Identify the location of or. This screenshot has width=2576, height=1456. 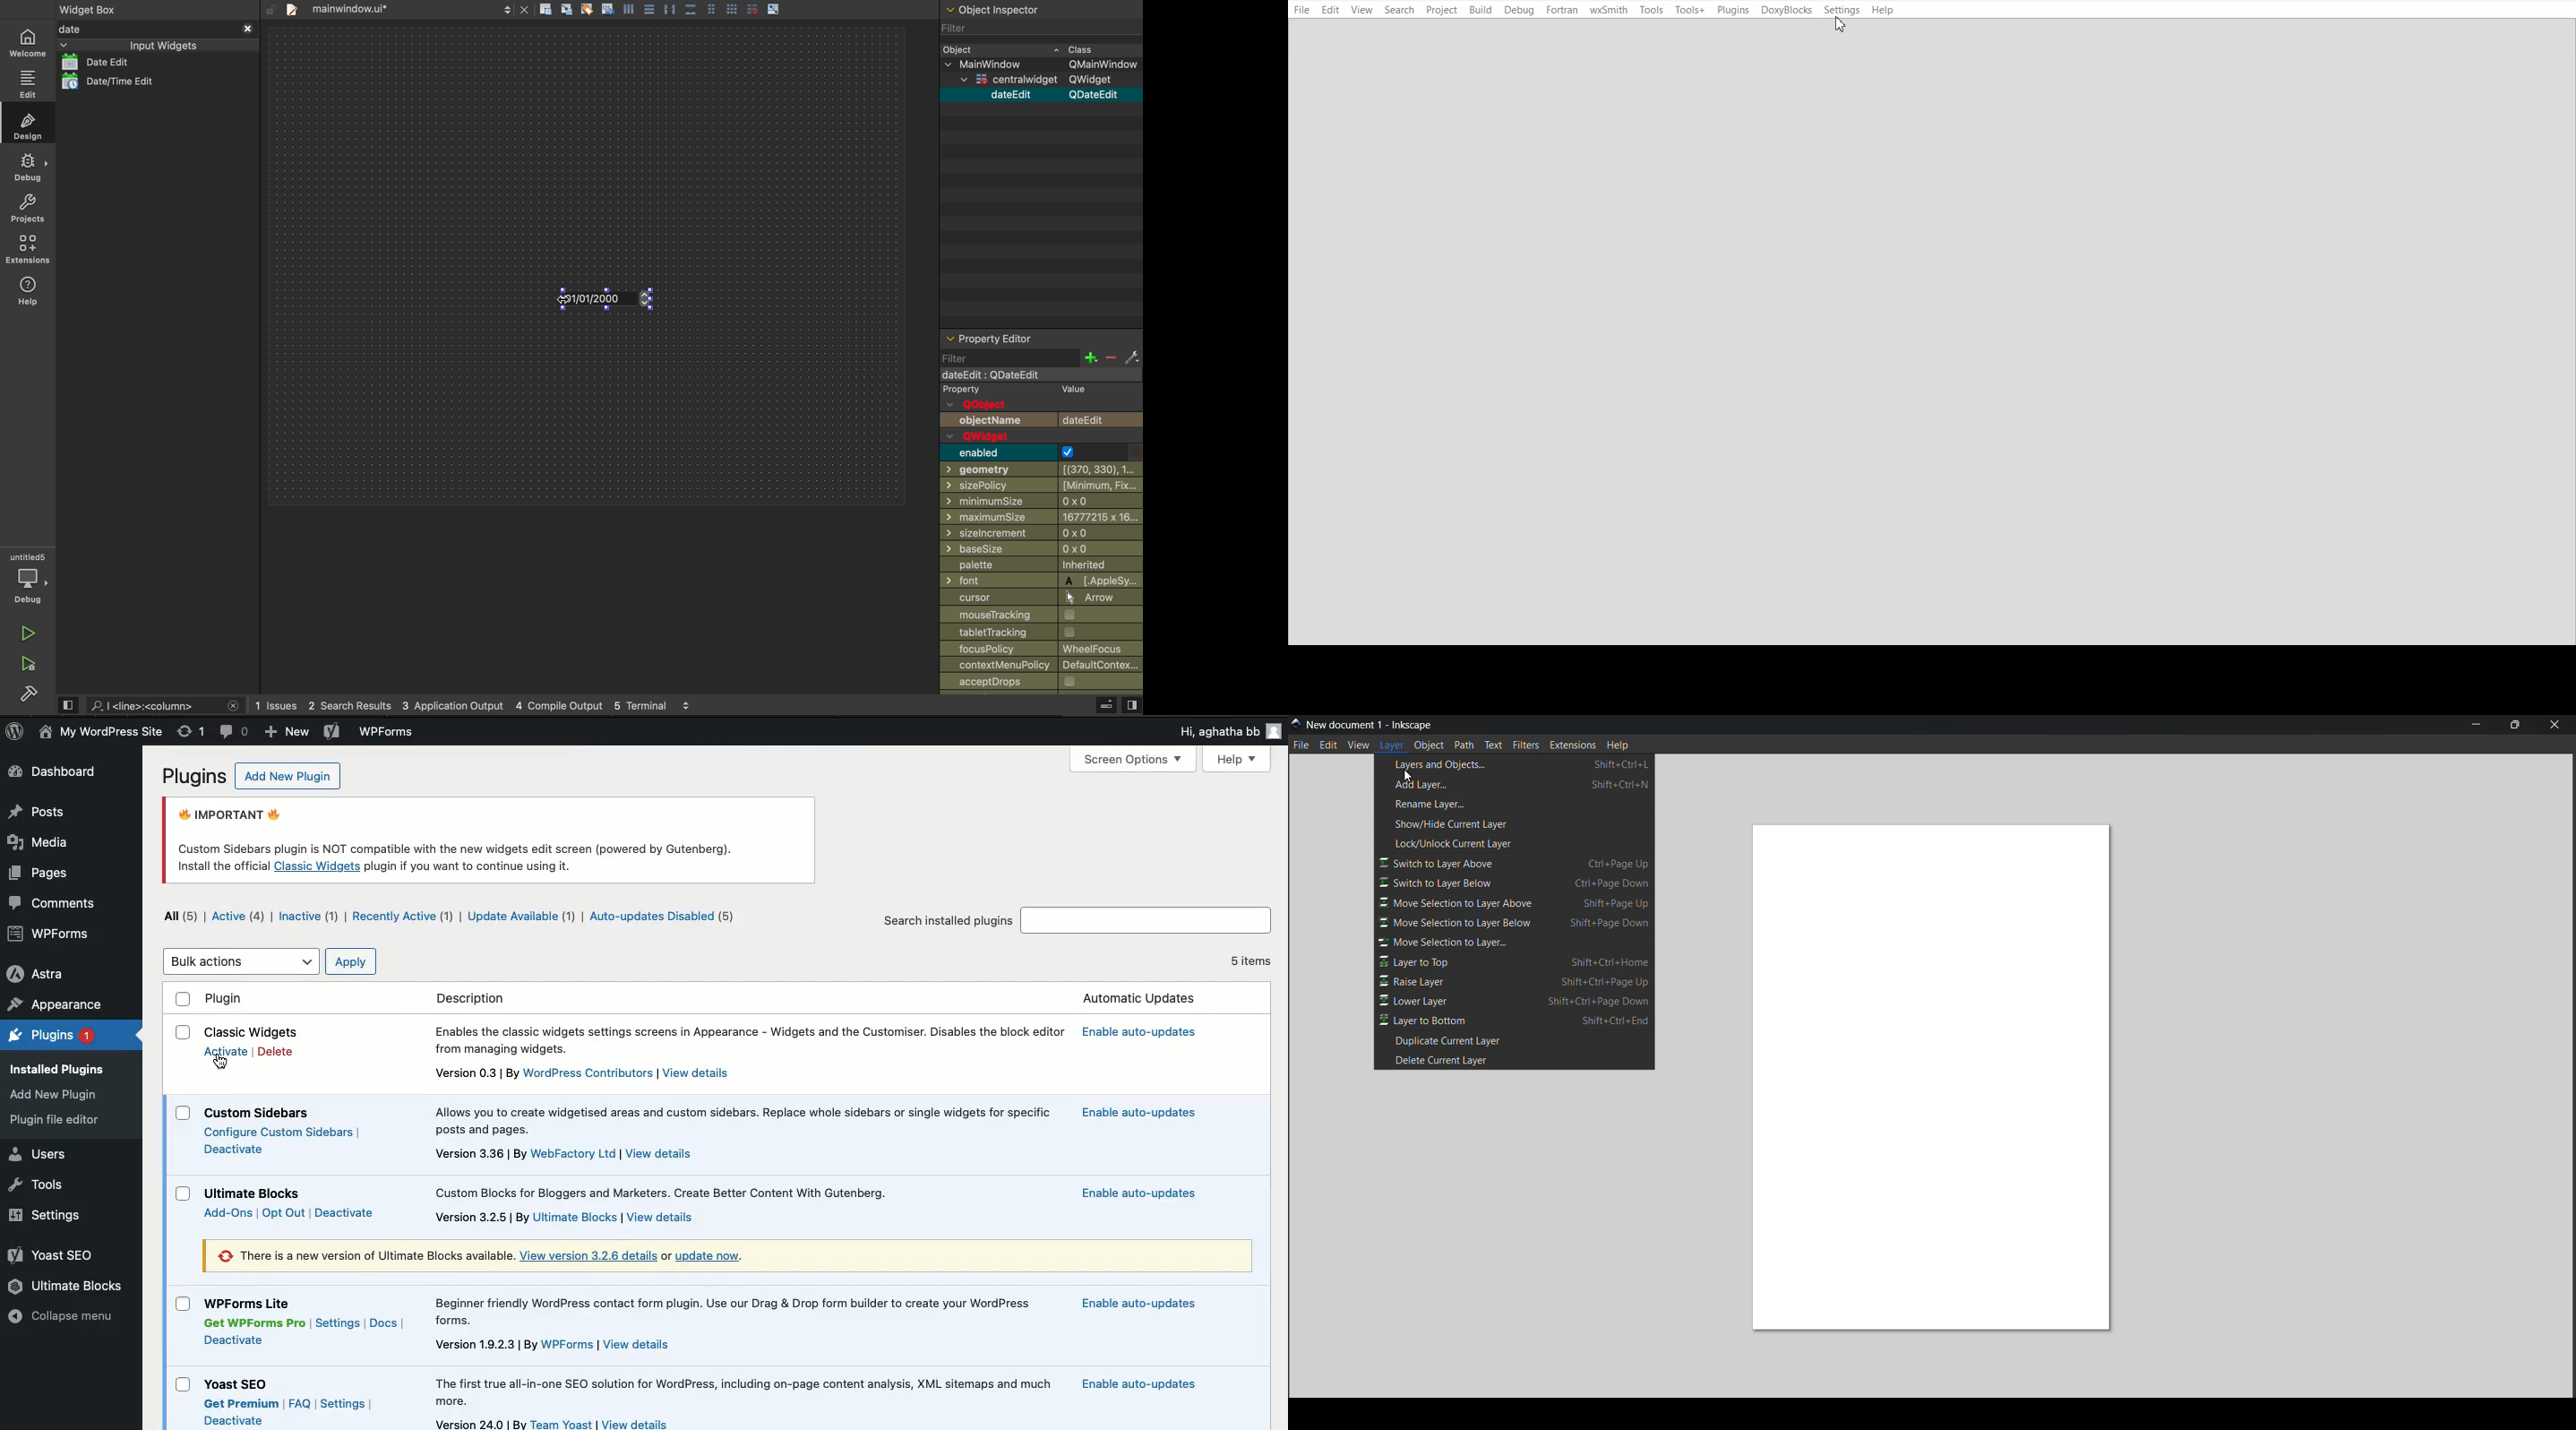
(666, 1256).